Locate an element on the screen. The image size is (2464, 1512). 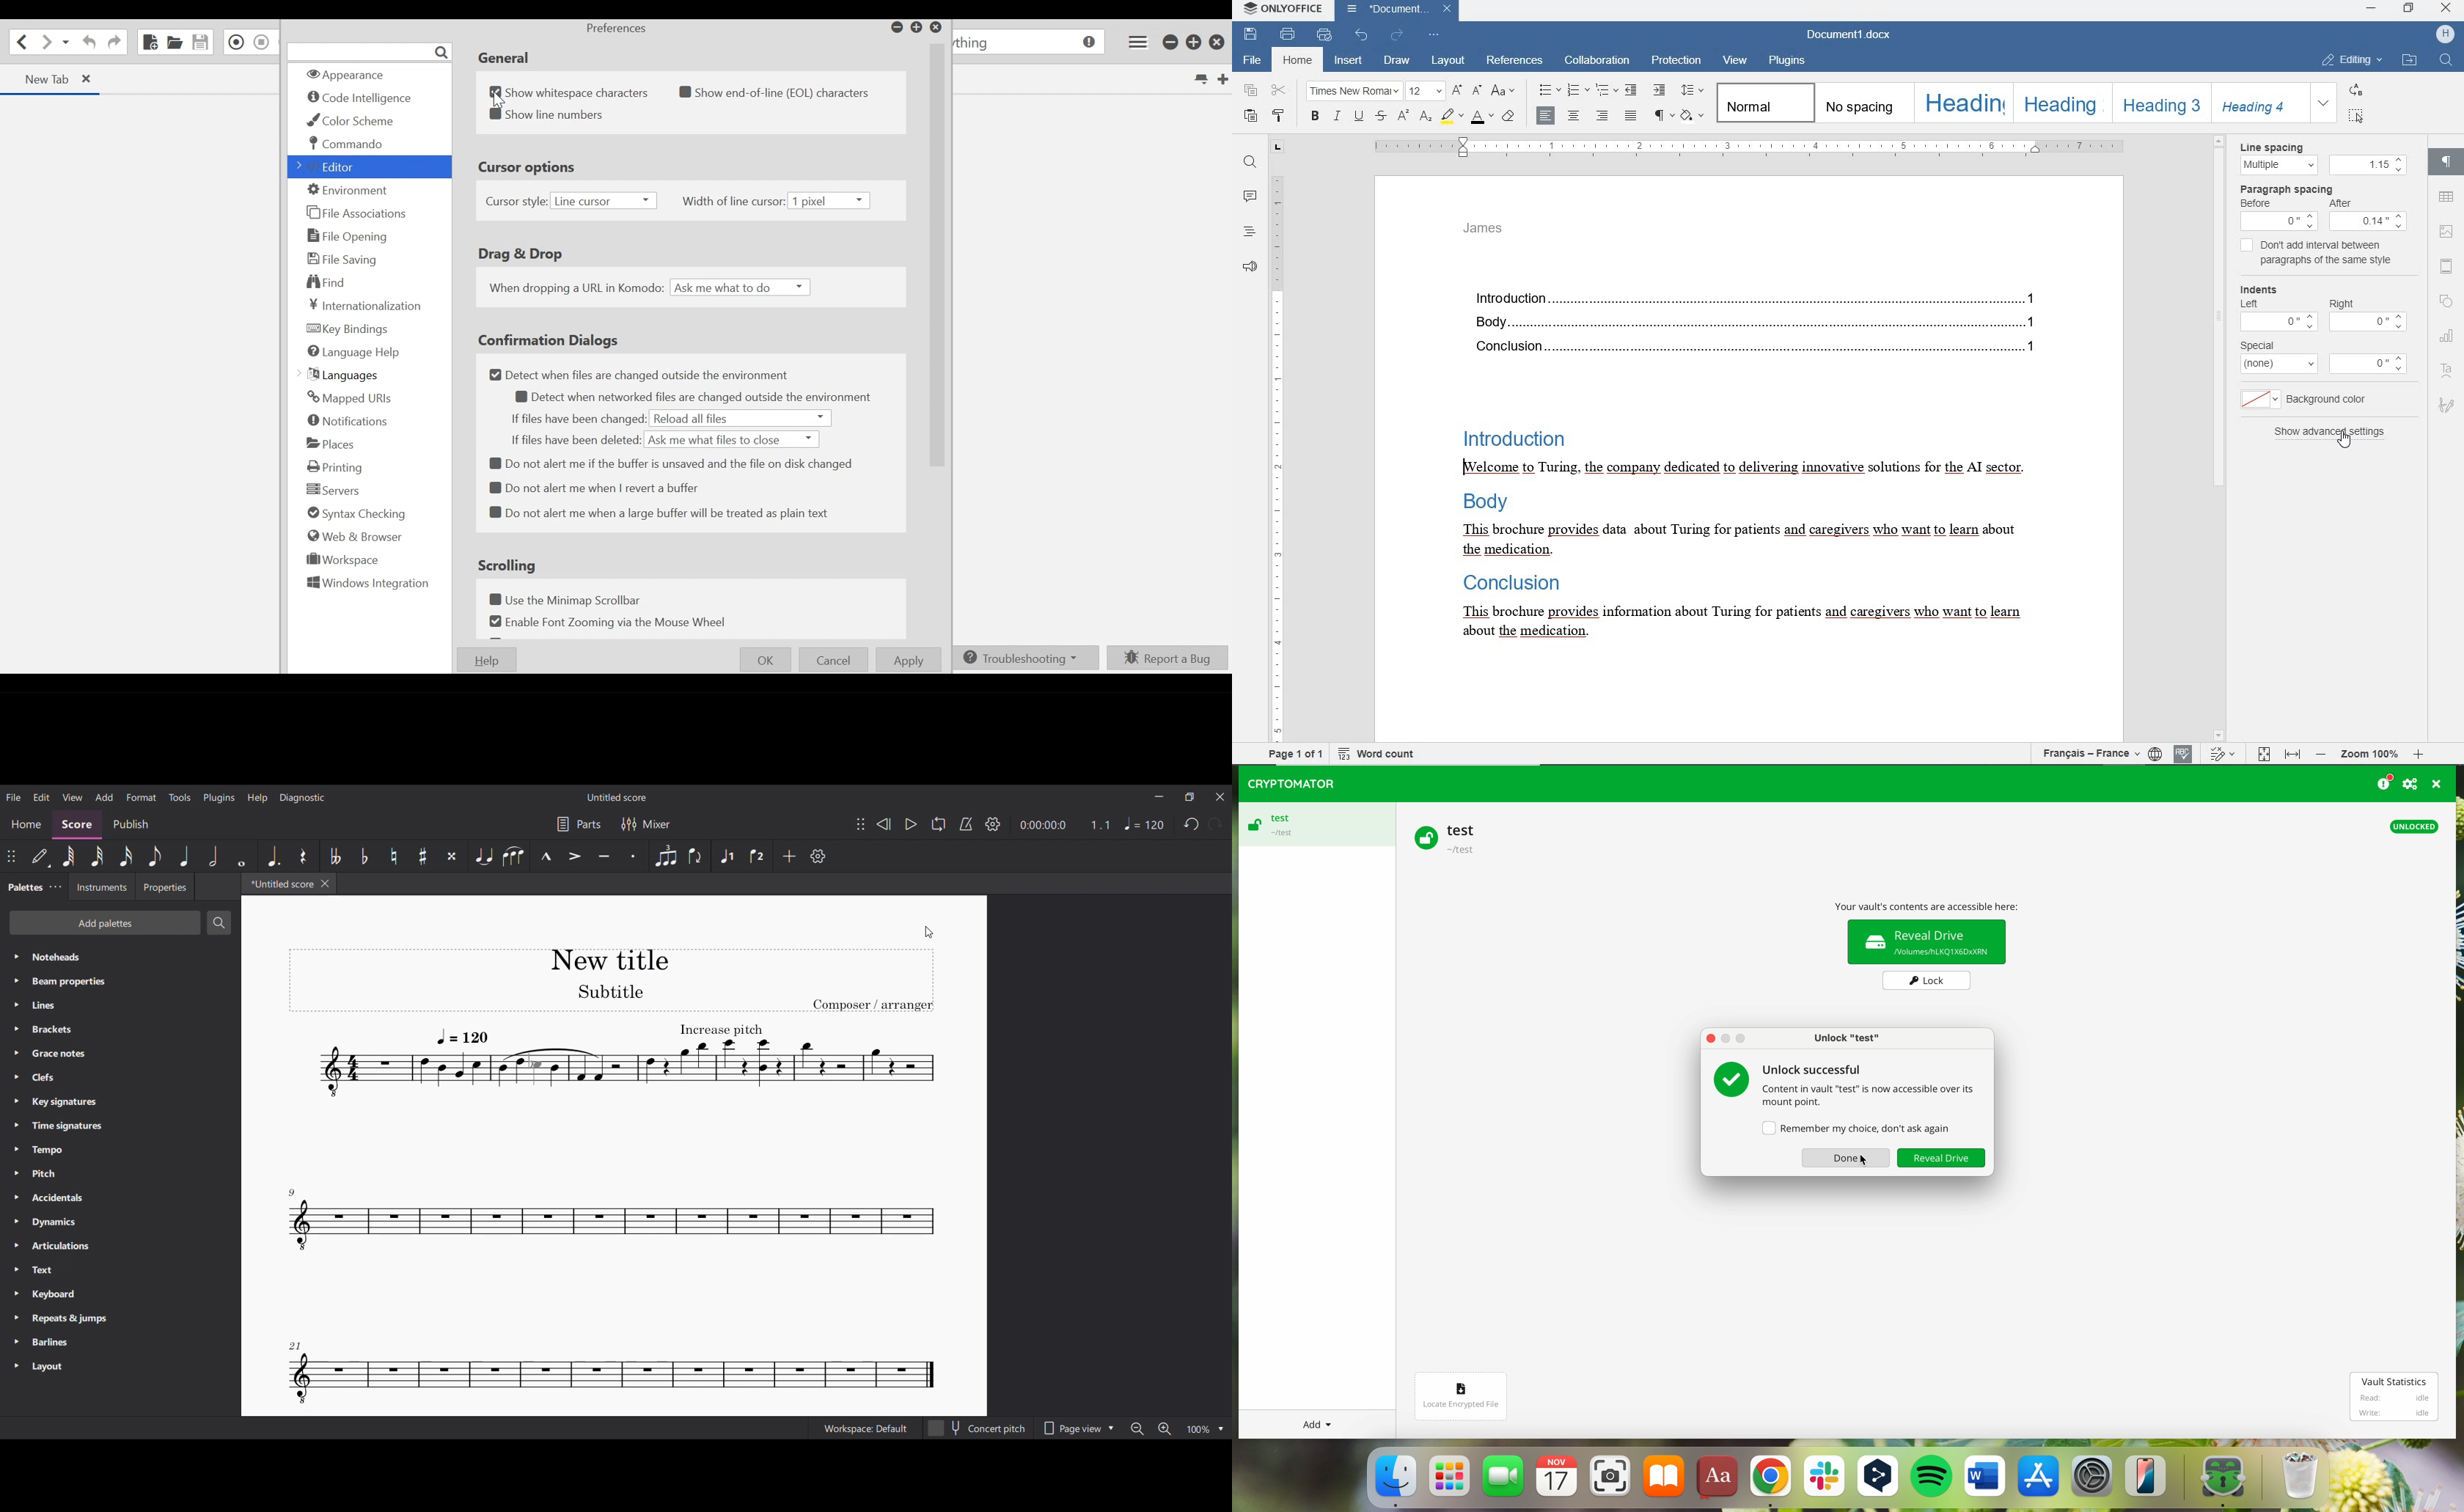
zoom 100% is located at coordinates (2367, 756).